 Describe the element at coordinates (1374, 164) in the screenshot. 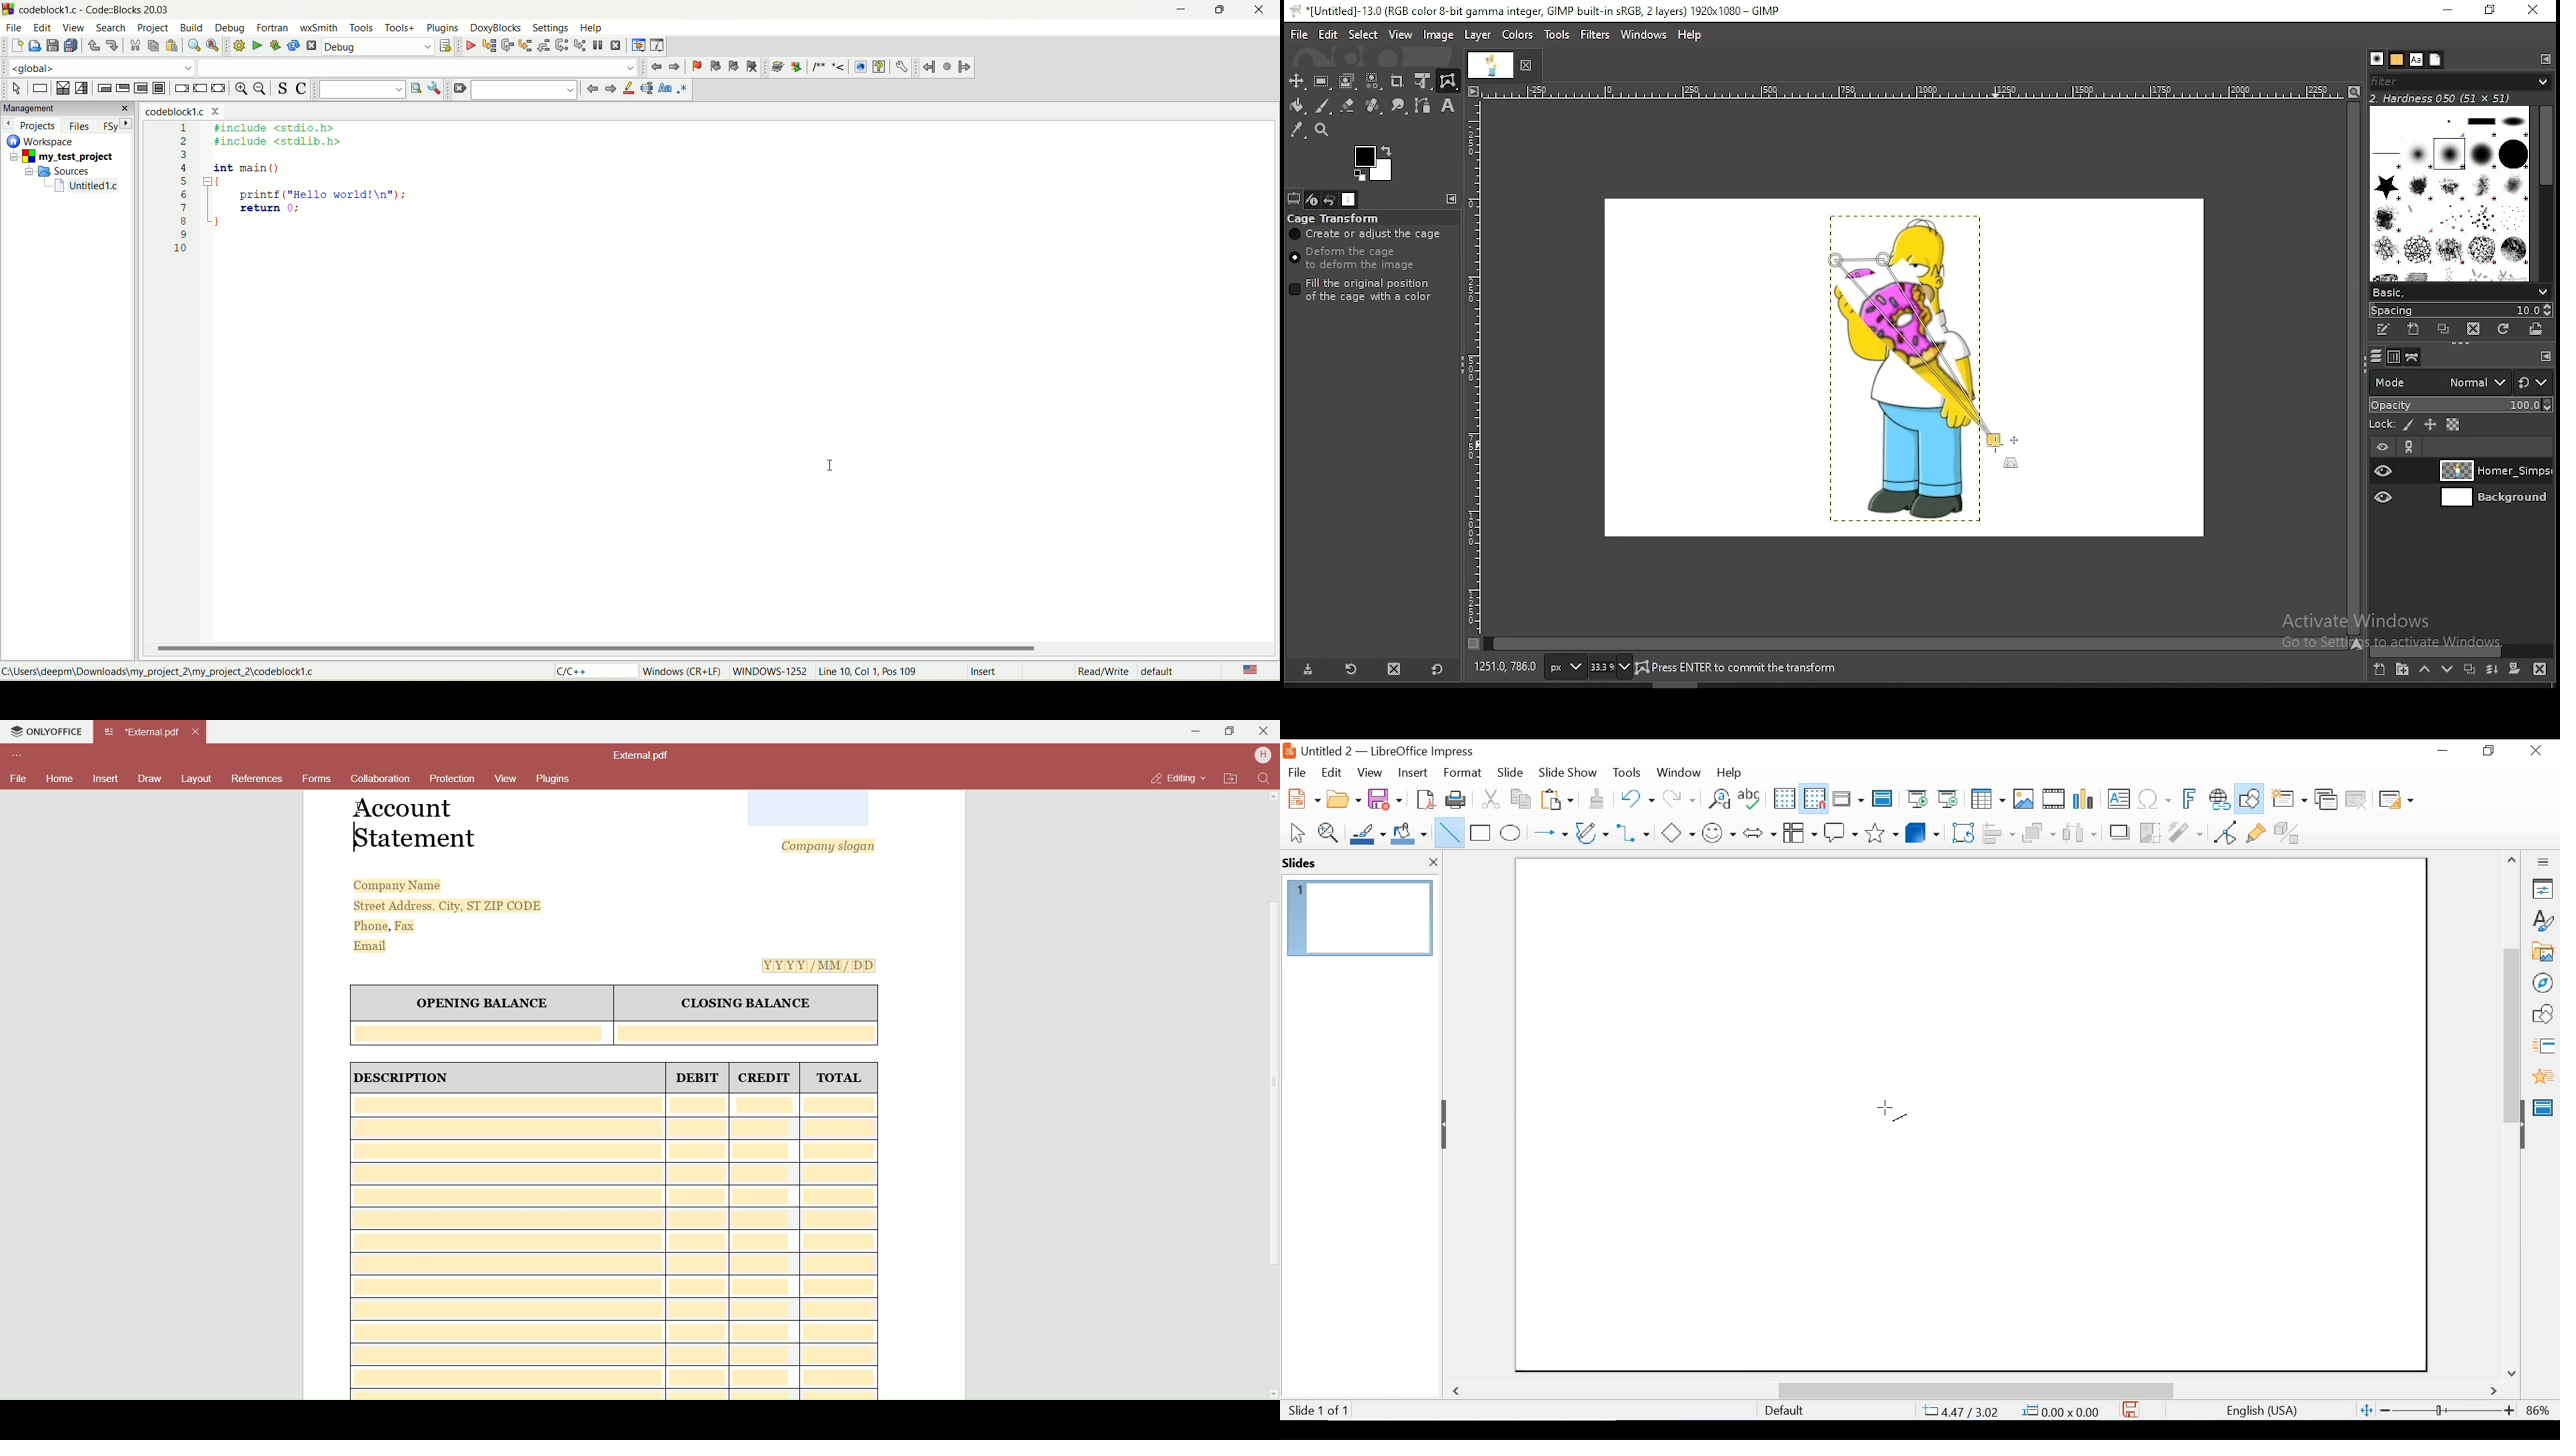

I see `colors` at that location.